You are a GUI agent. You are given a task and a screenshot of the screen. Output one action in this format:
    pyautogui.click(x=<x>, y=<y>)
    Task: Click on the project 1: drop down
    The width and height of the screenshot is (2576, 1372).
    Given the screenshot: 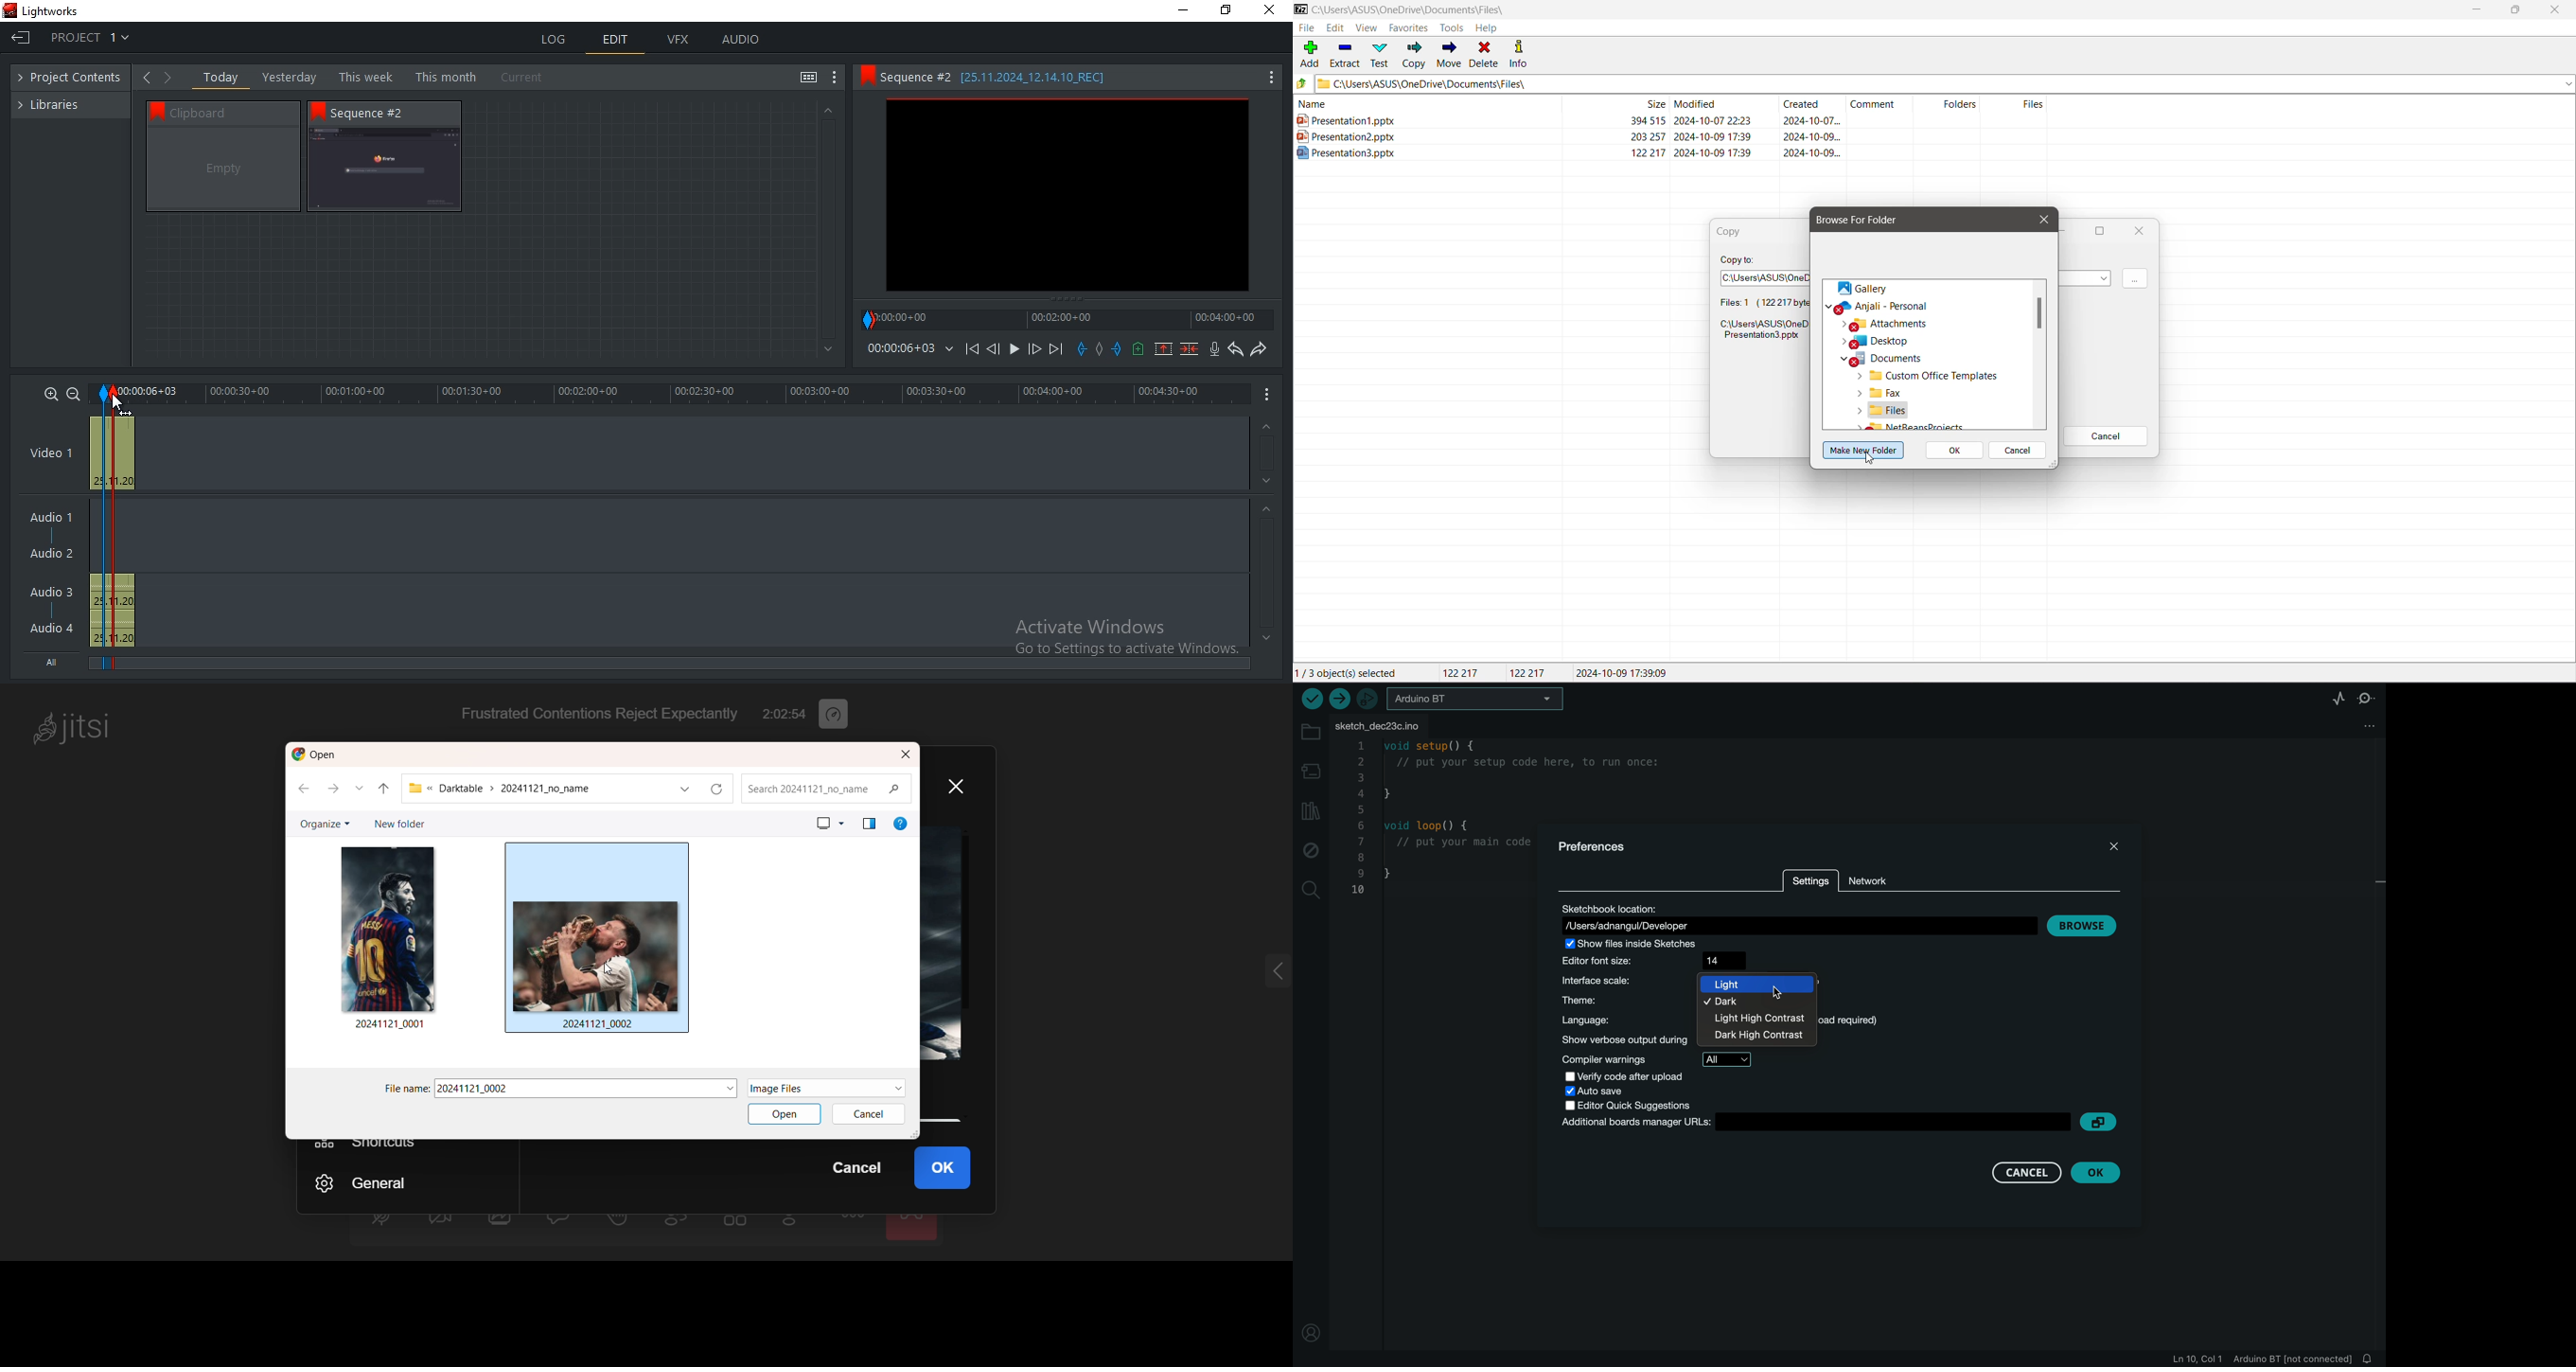 What is the action you would take?
    pyautogui.click(x=90, y=37)
    